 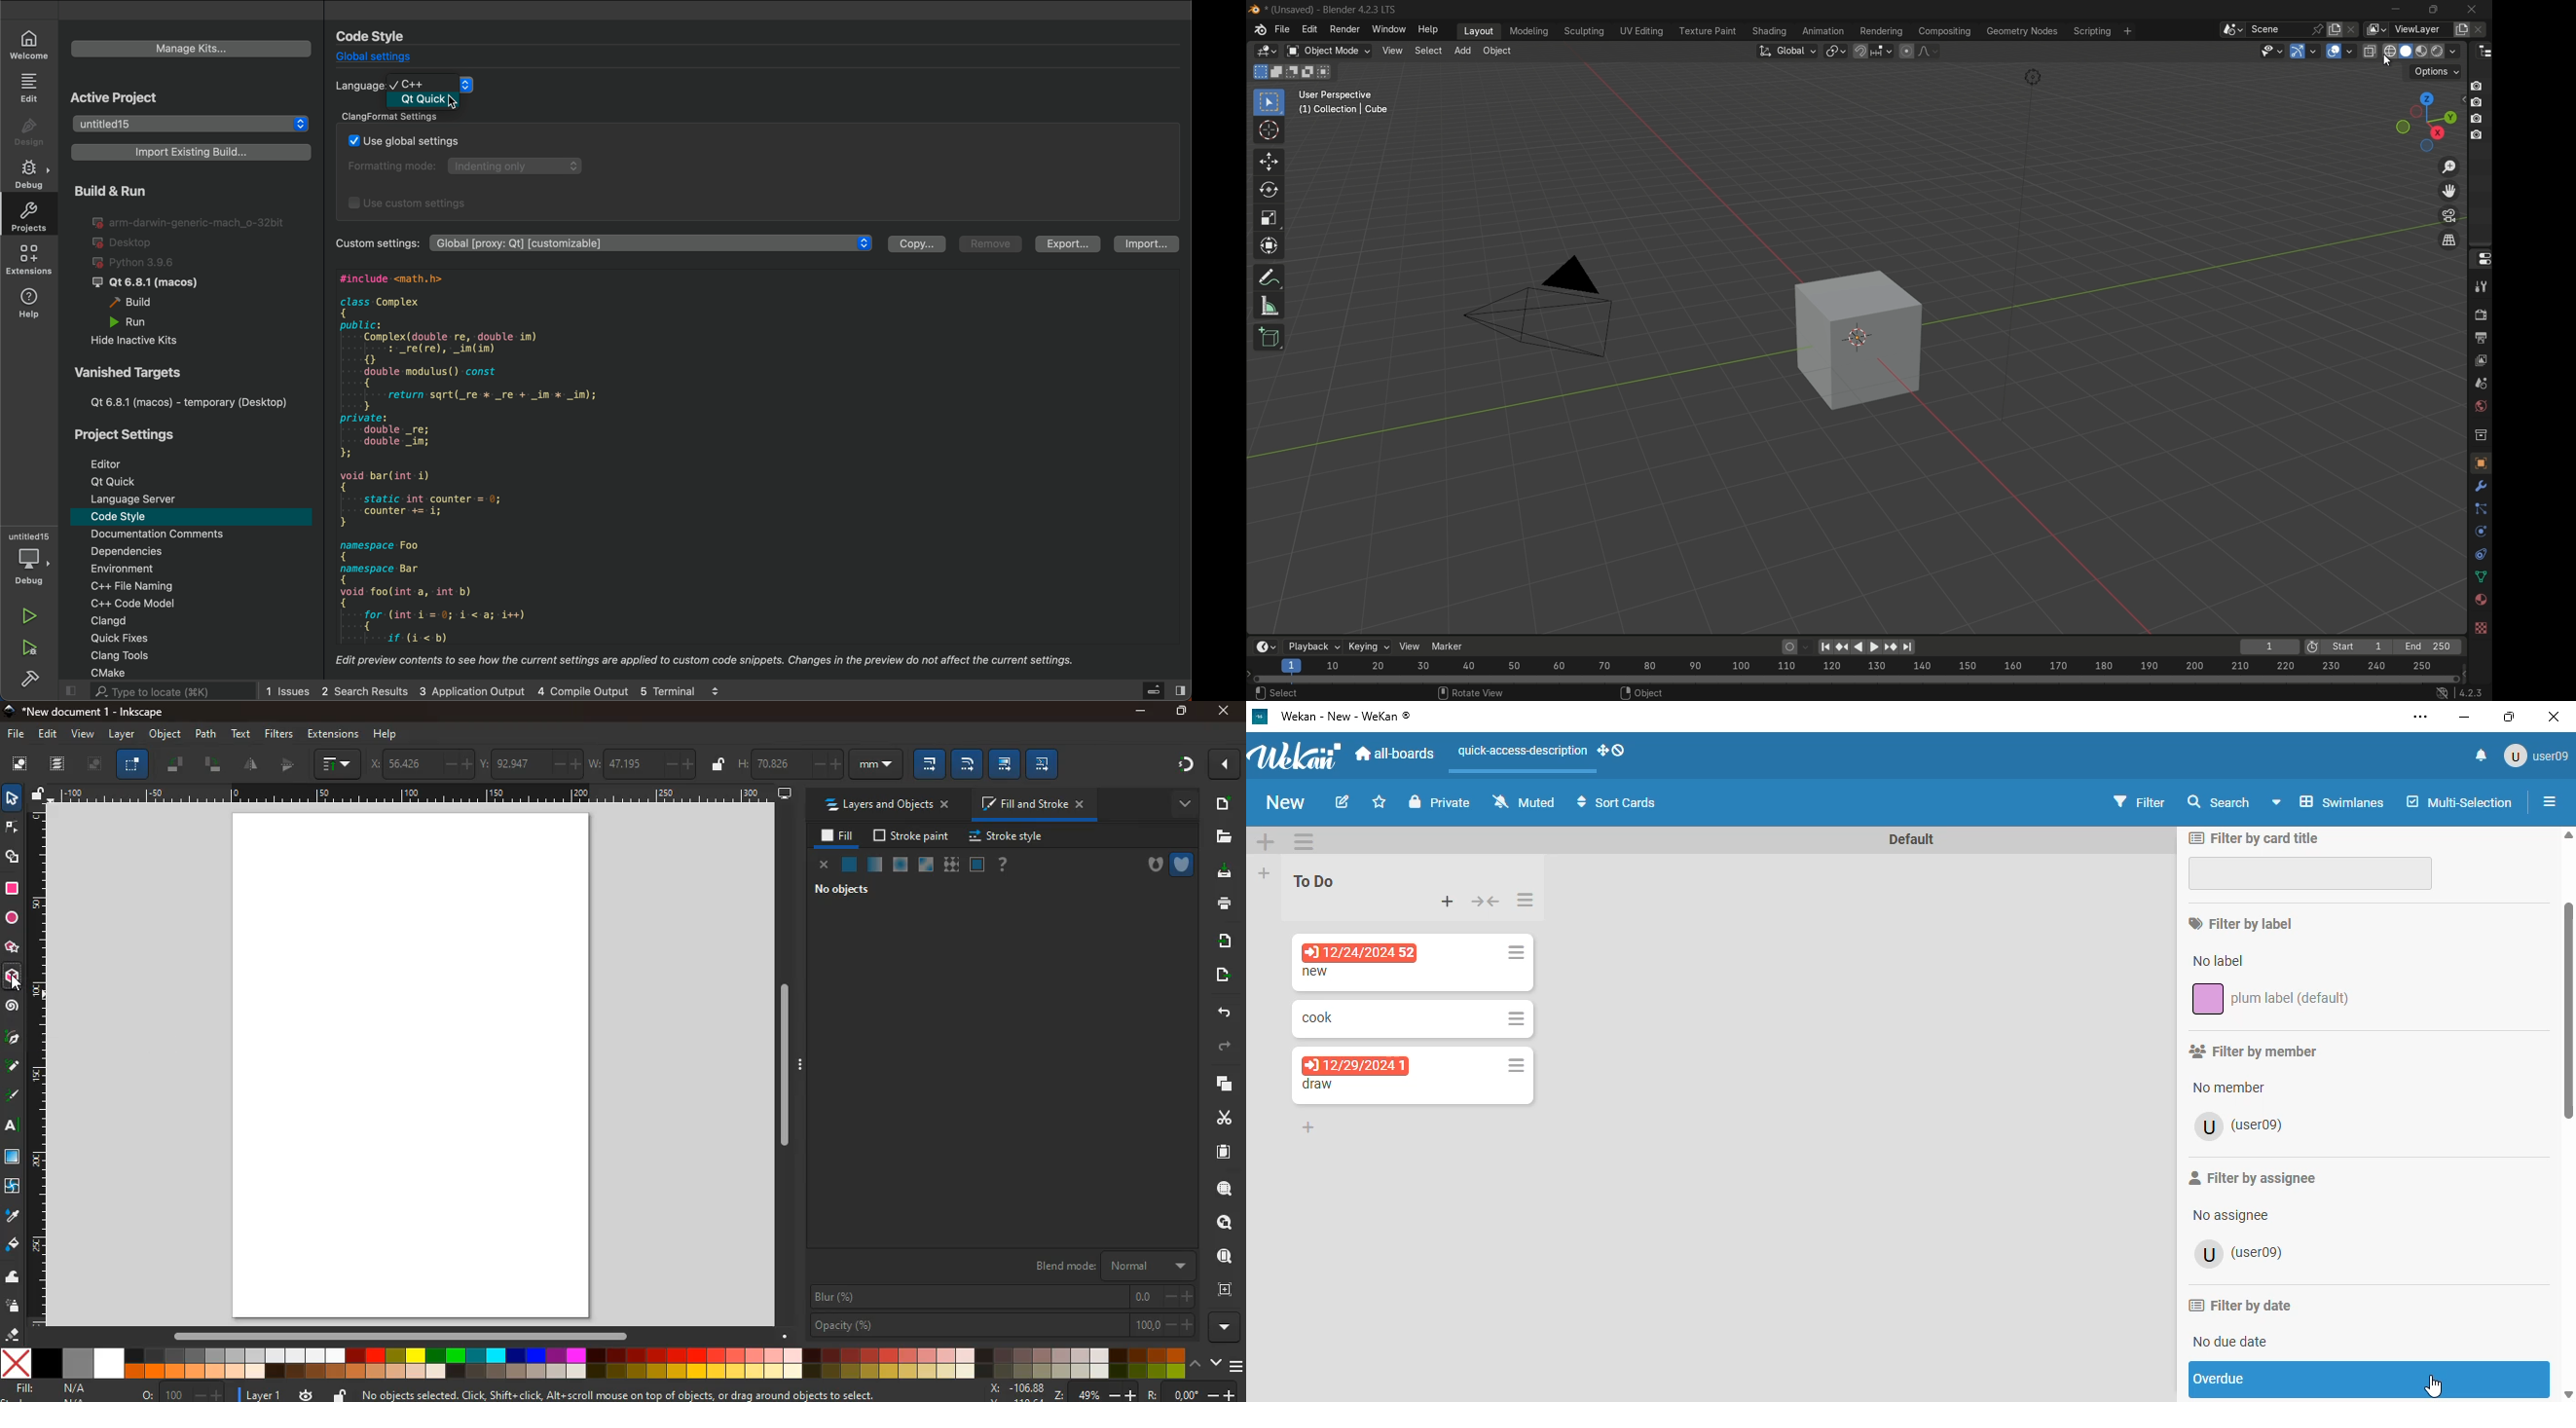 What do you see at coordinates (132, 638) in the screenshot?
I see `quick fixes` at bounding box center [132, 638].